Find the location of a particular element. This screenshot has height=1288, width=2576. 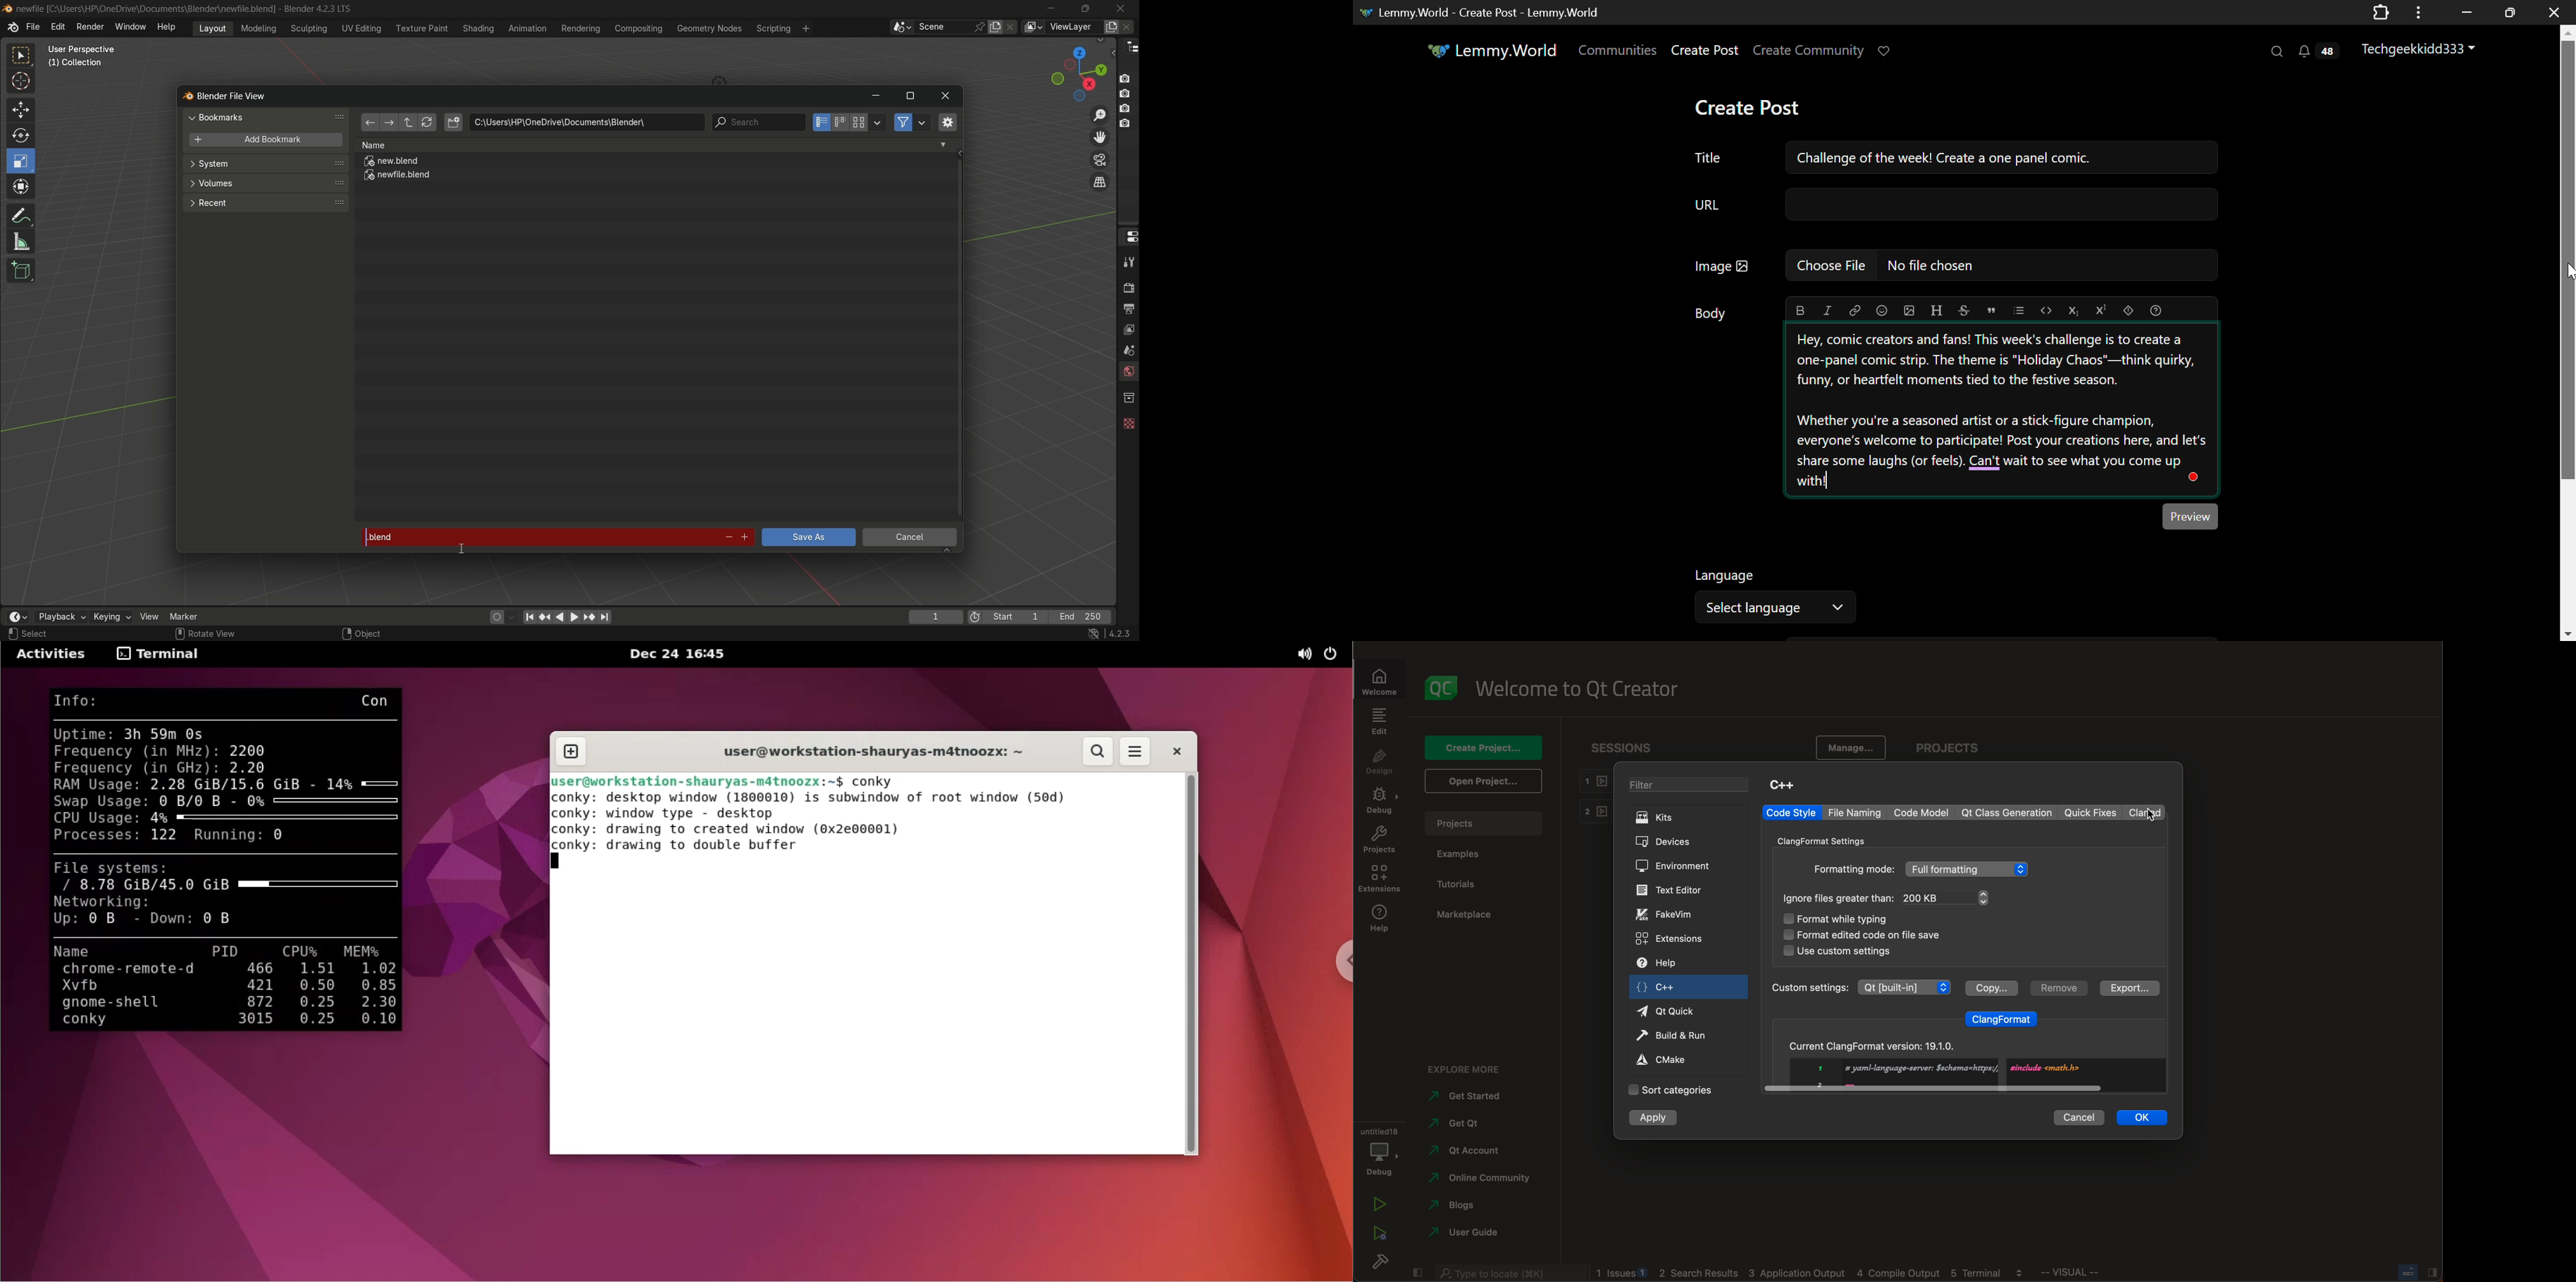

clangd is located at coordinates (2145, 812).